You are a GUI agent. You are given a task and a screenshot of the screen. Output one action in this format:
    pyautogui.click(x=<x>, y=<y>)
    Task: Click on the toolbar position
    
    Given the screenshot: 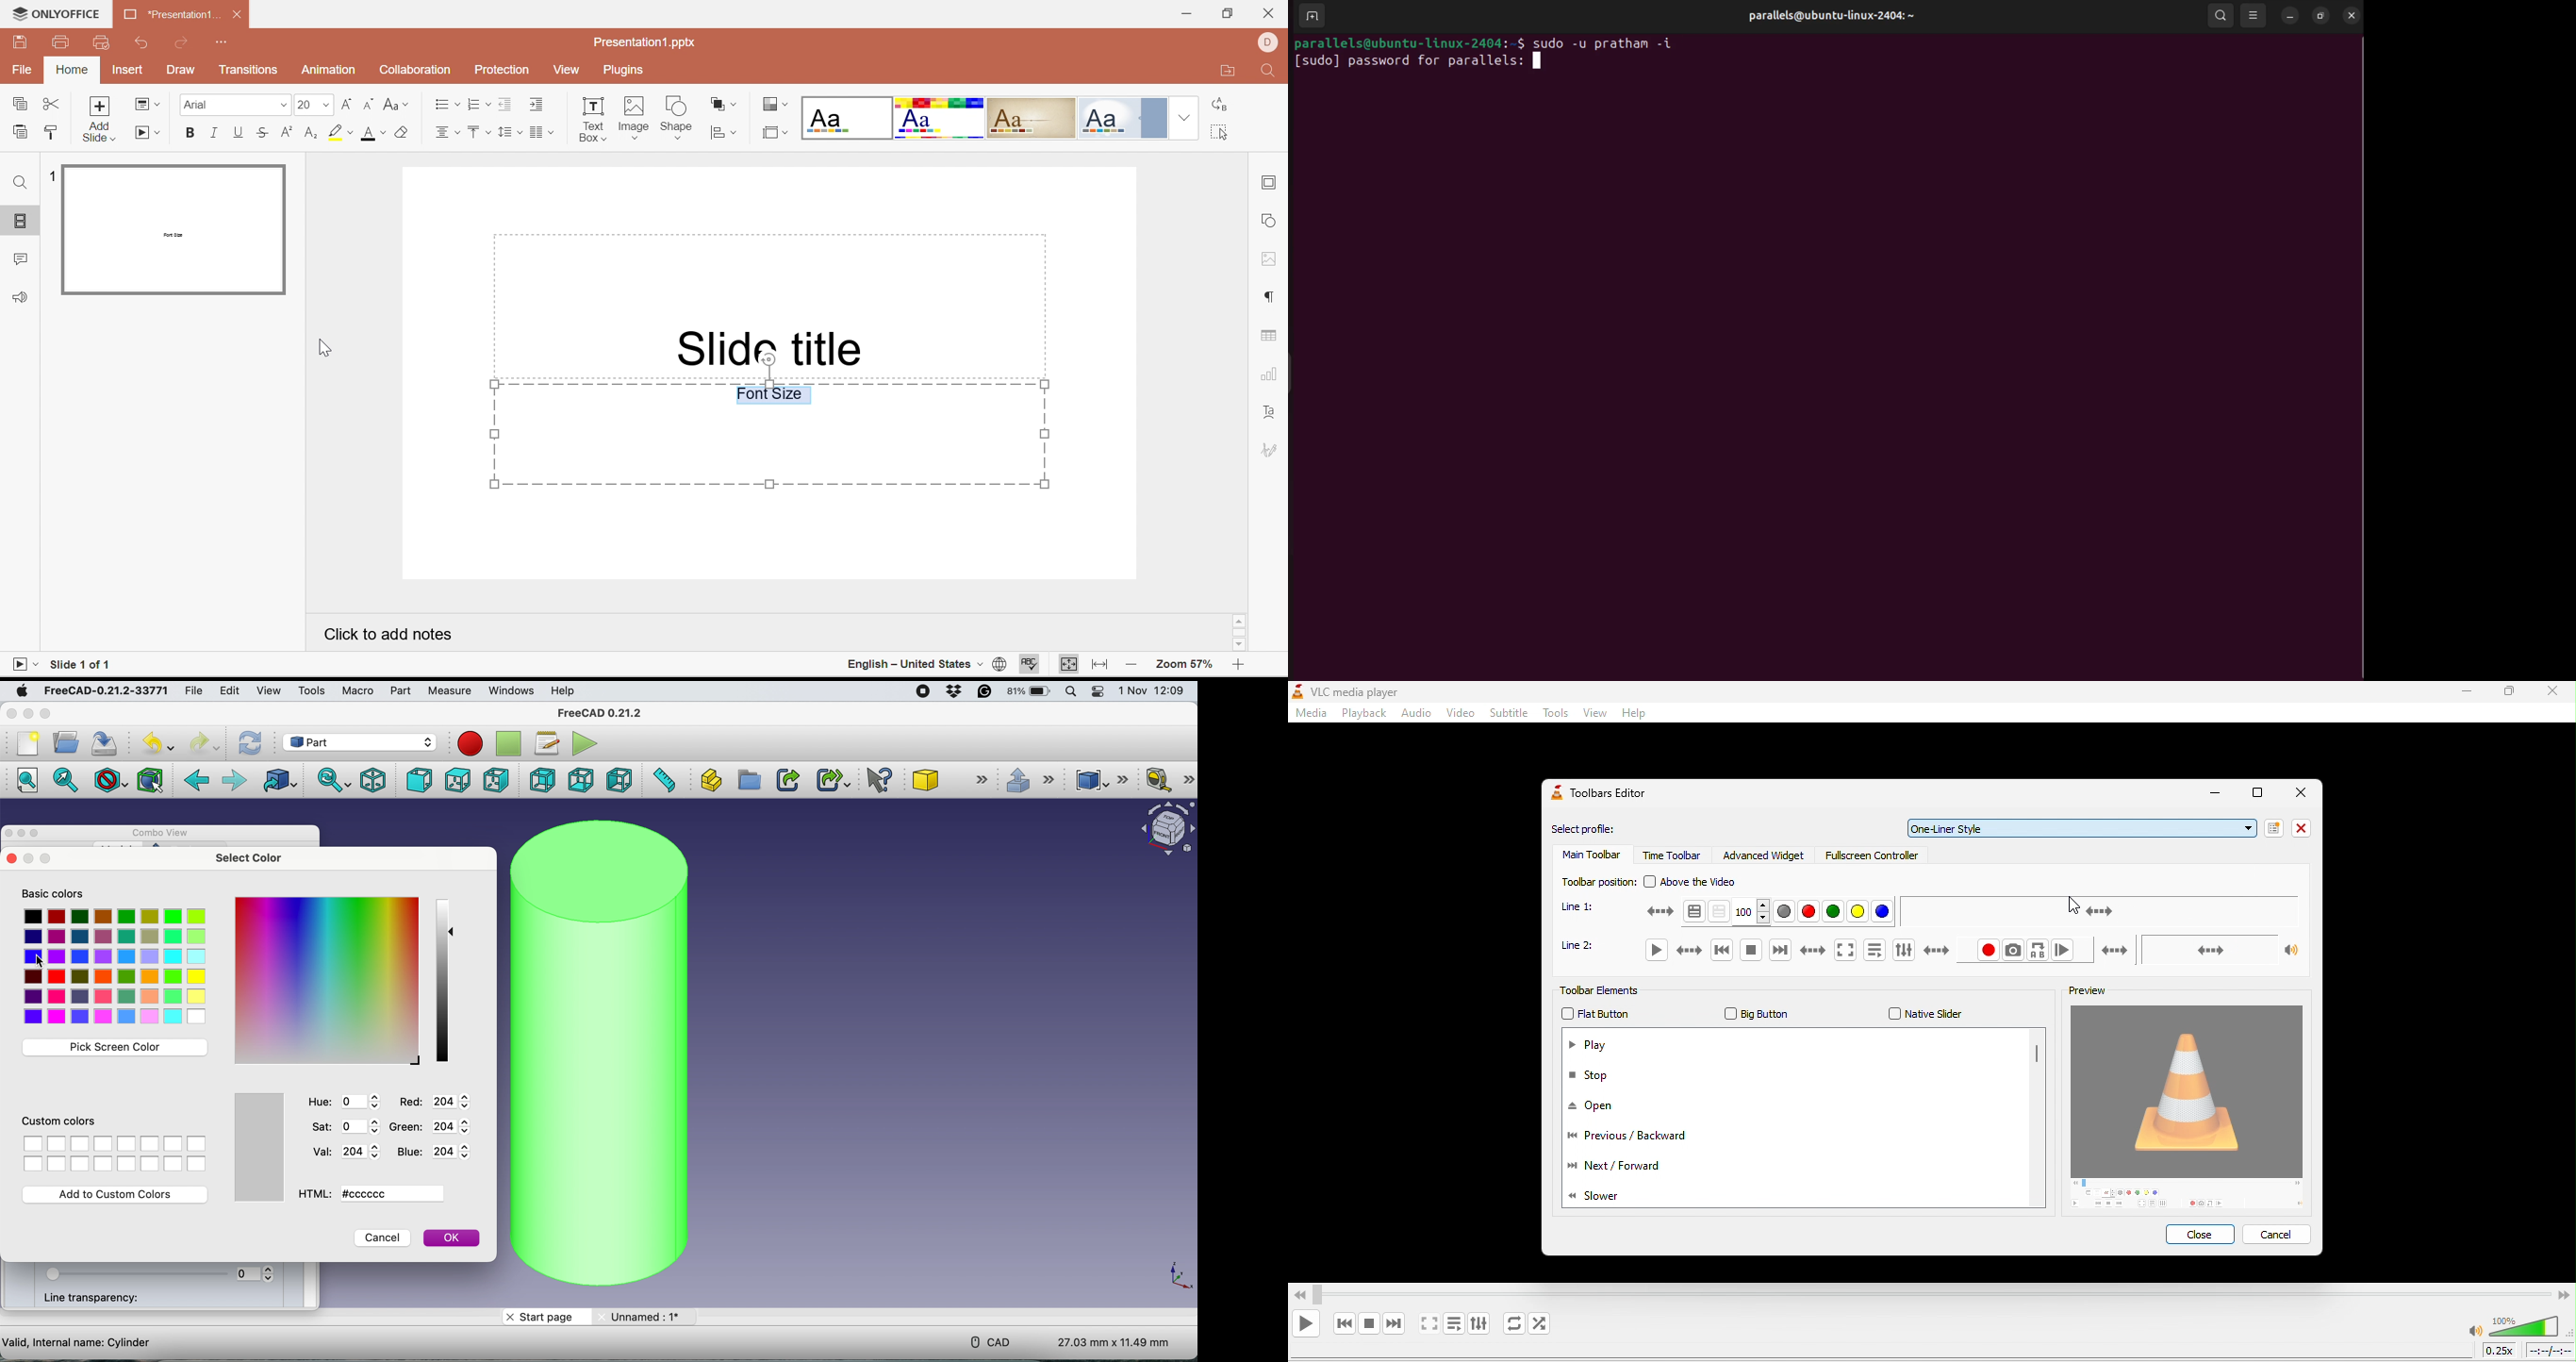 What is the action you would take?
    pyautogui.click(x=1597, y=882)
    